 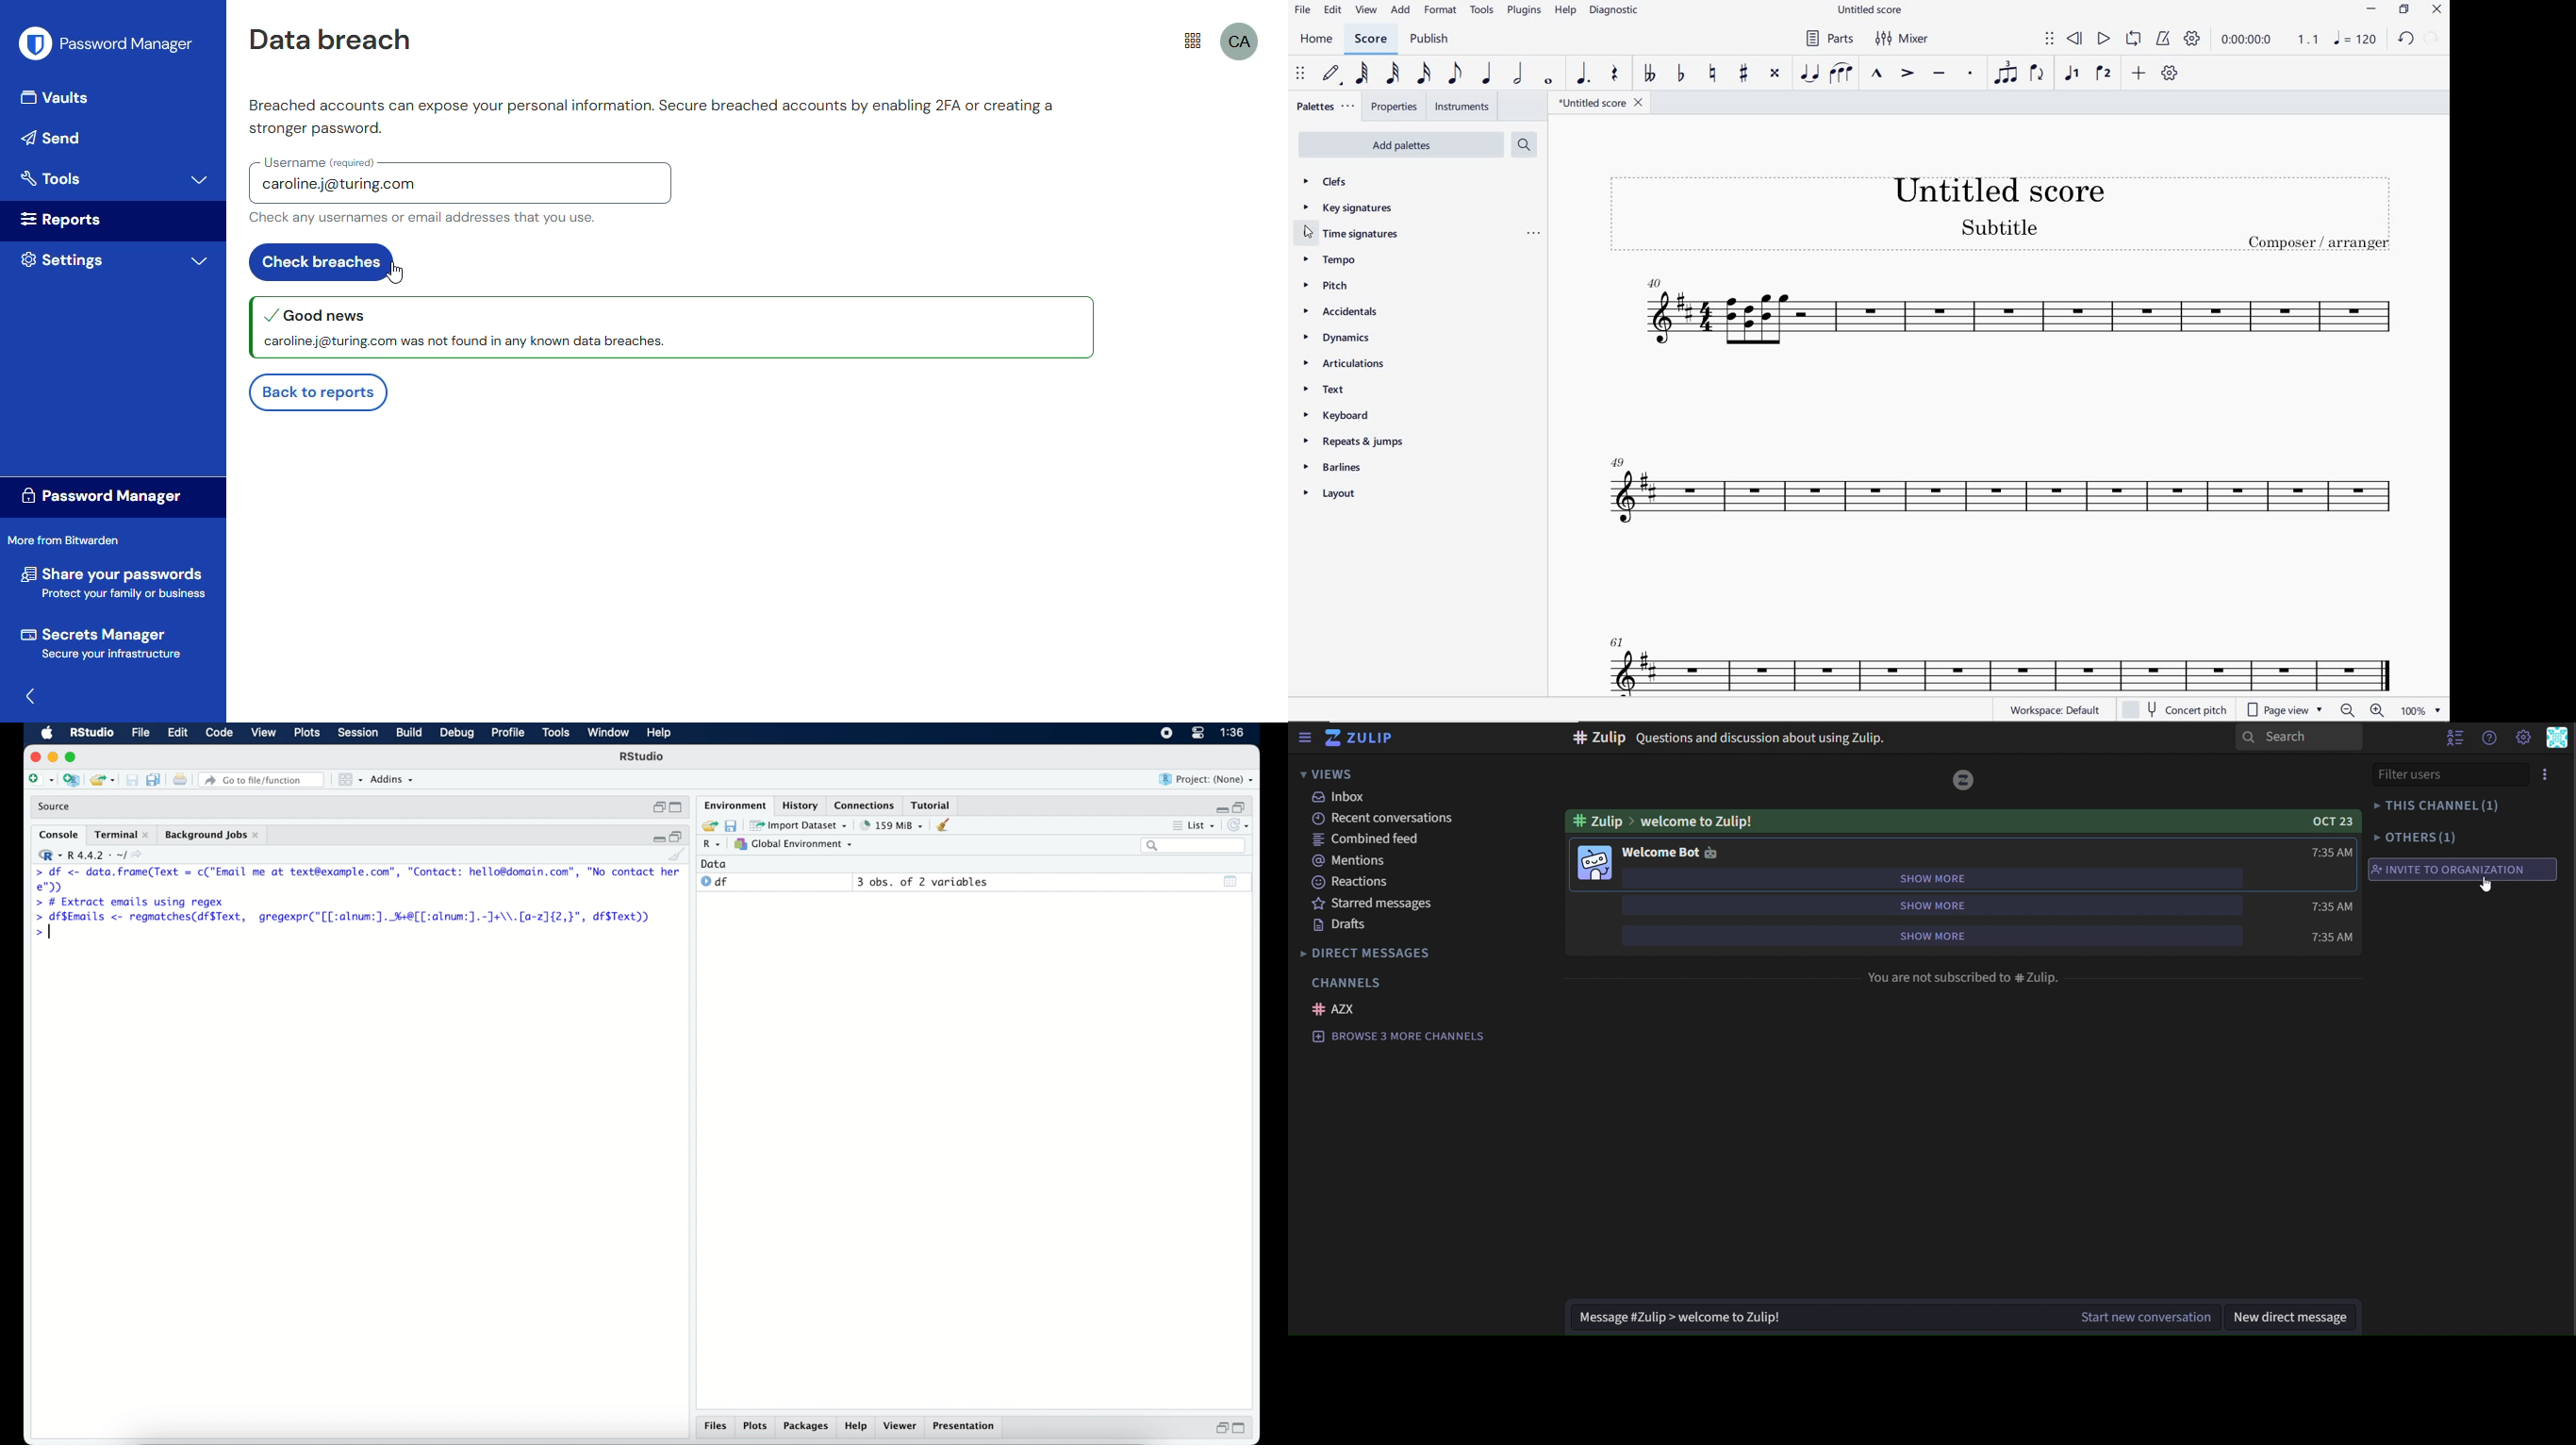 I want to click on restore down, so click(x=1245, y=807).